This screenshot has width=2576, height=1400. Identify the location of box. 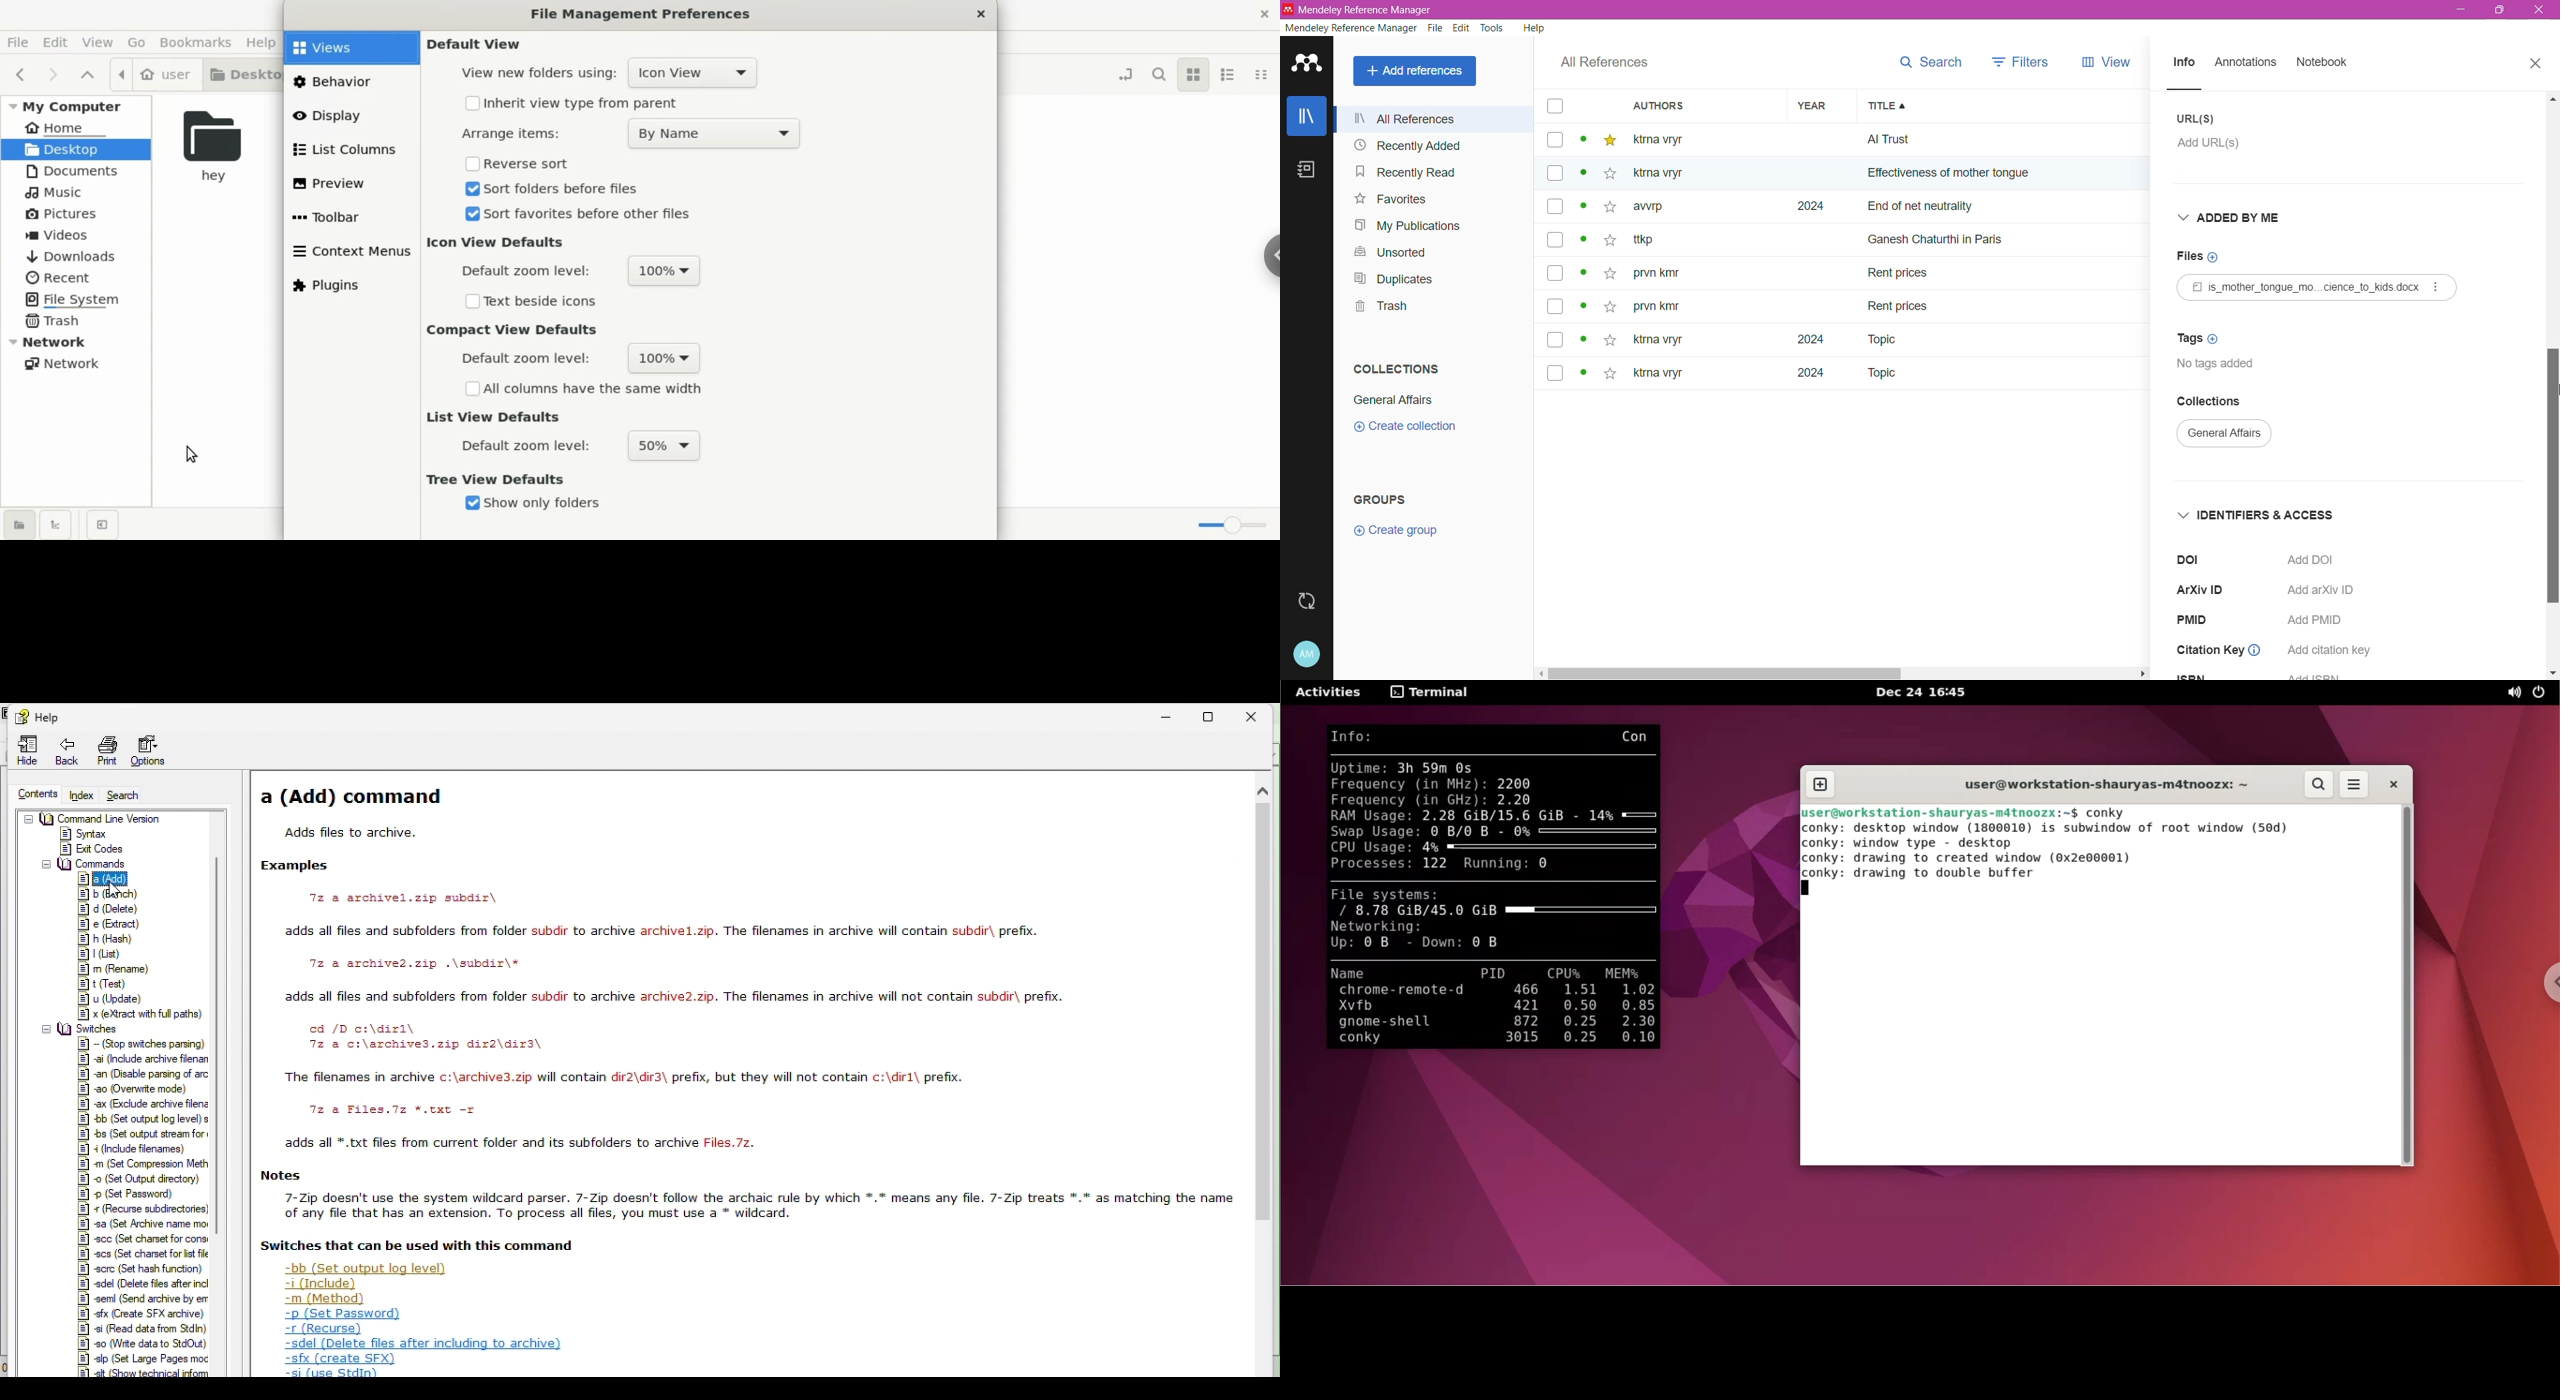
(1555, 141).